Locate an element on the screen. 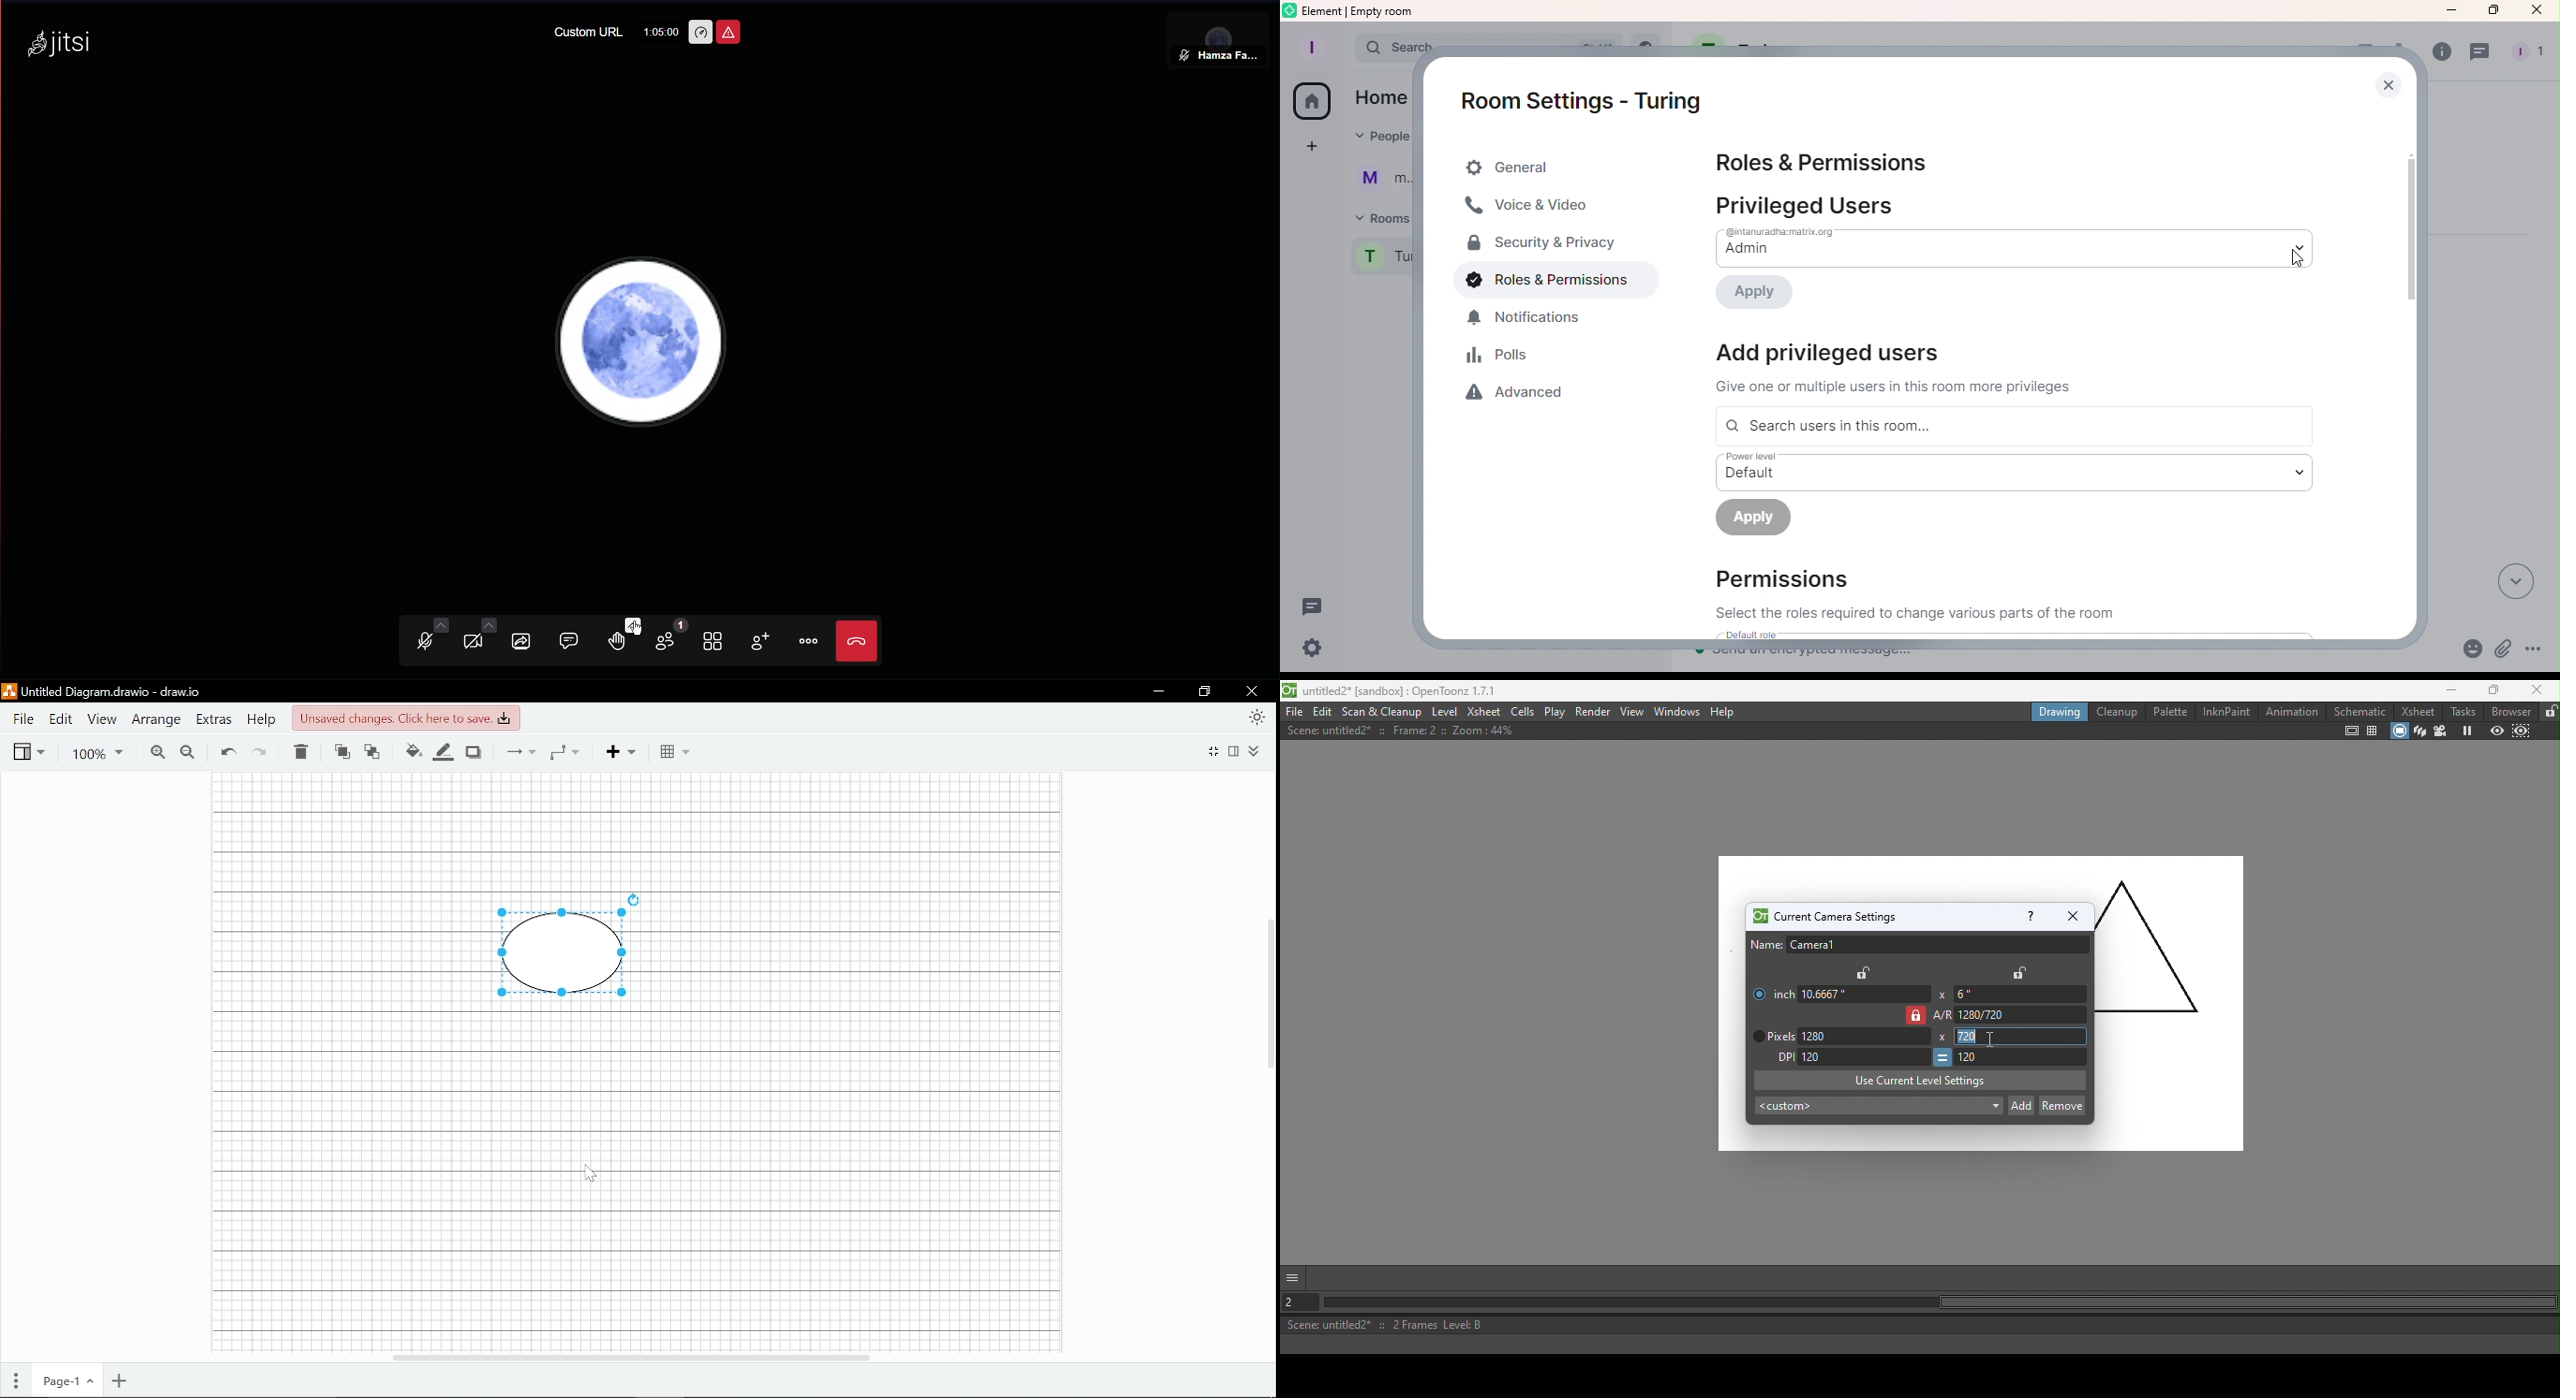 Image resolution: width=2576 pixels, height=1400 pixels. Drop down menu is located at coordinates (2014, 470).